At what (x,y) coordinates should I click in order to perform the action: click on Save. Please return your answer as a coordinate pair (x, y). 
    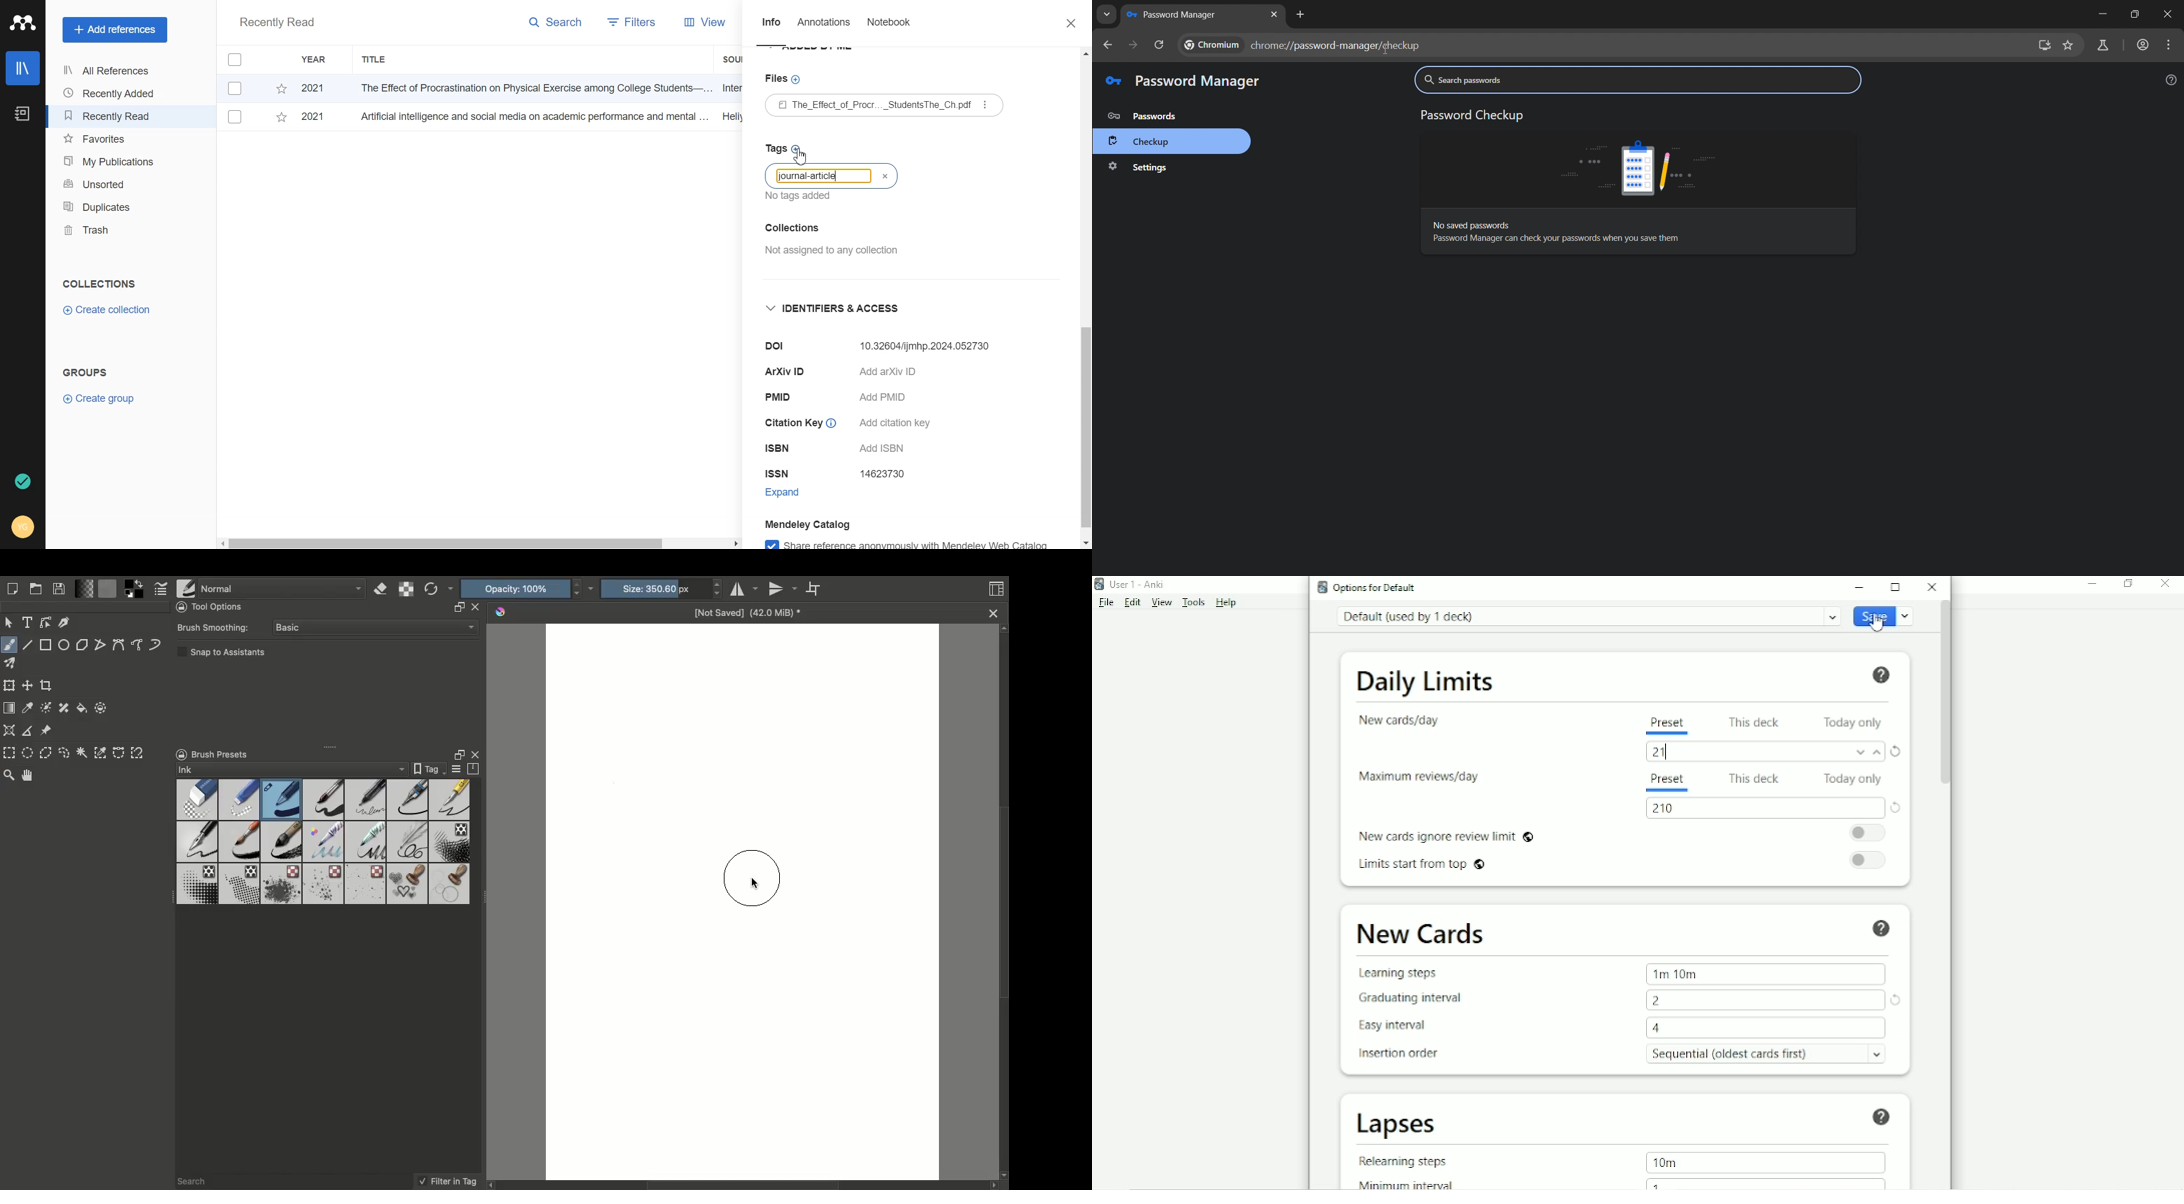
    Looking at the image, I should click on (1883, 617).